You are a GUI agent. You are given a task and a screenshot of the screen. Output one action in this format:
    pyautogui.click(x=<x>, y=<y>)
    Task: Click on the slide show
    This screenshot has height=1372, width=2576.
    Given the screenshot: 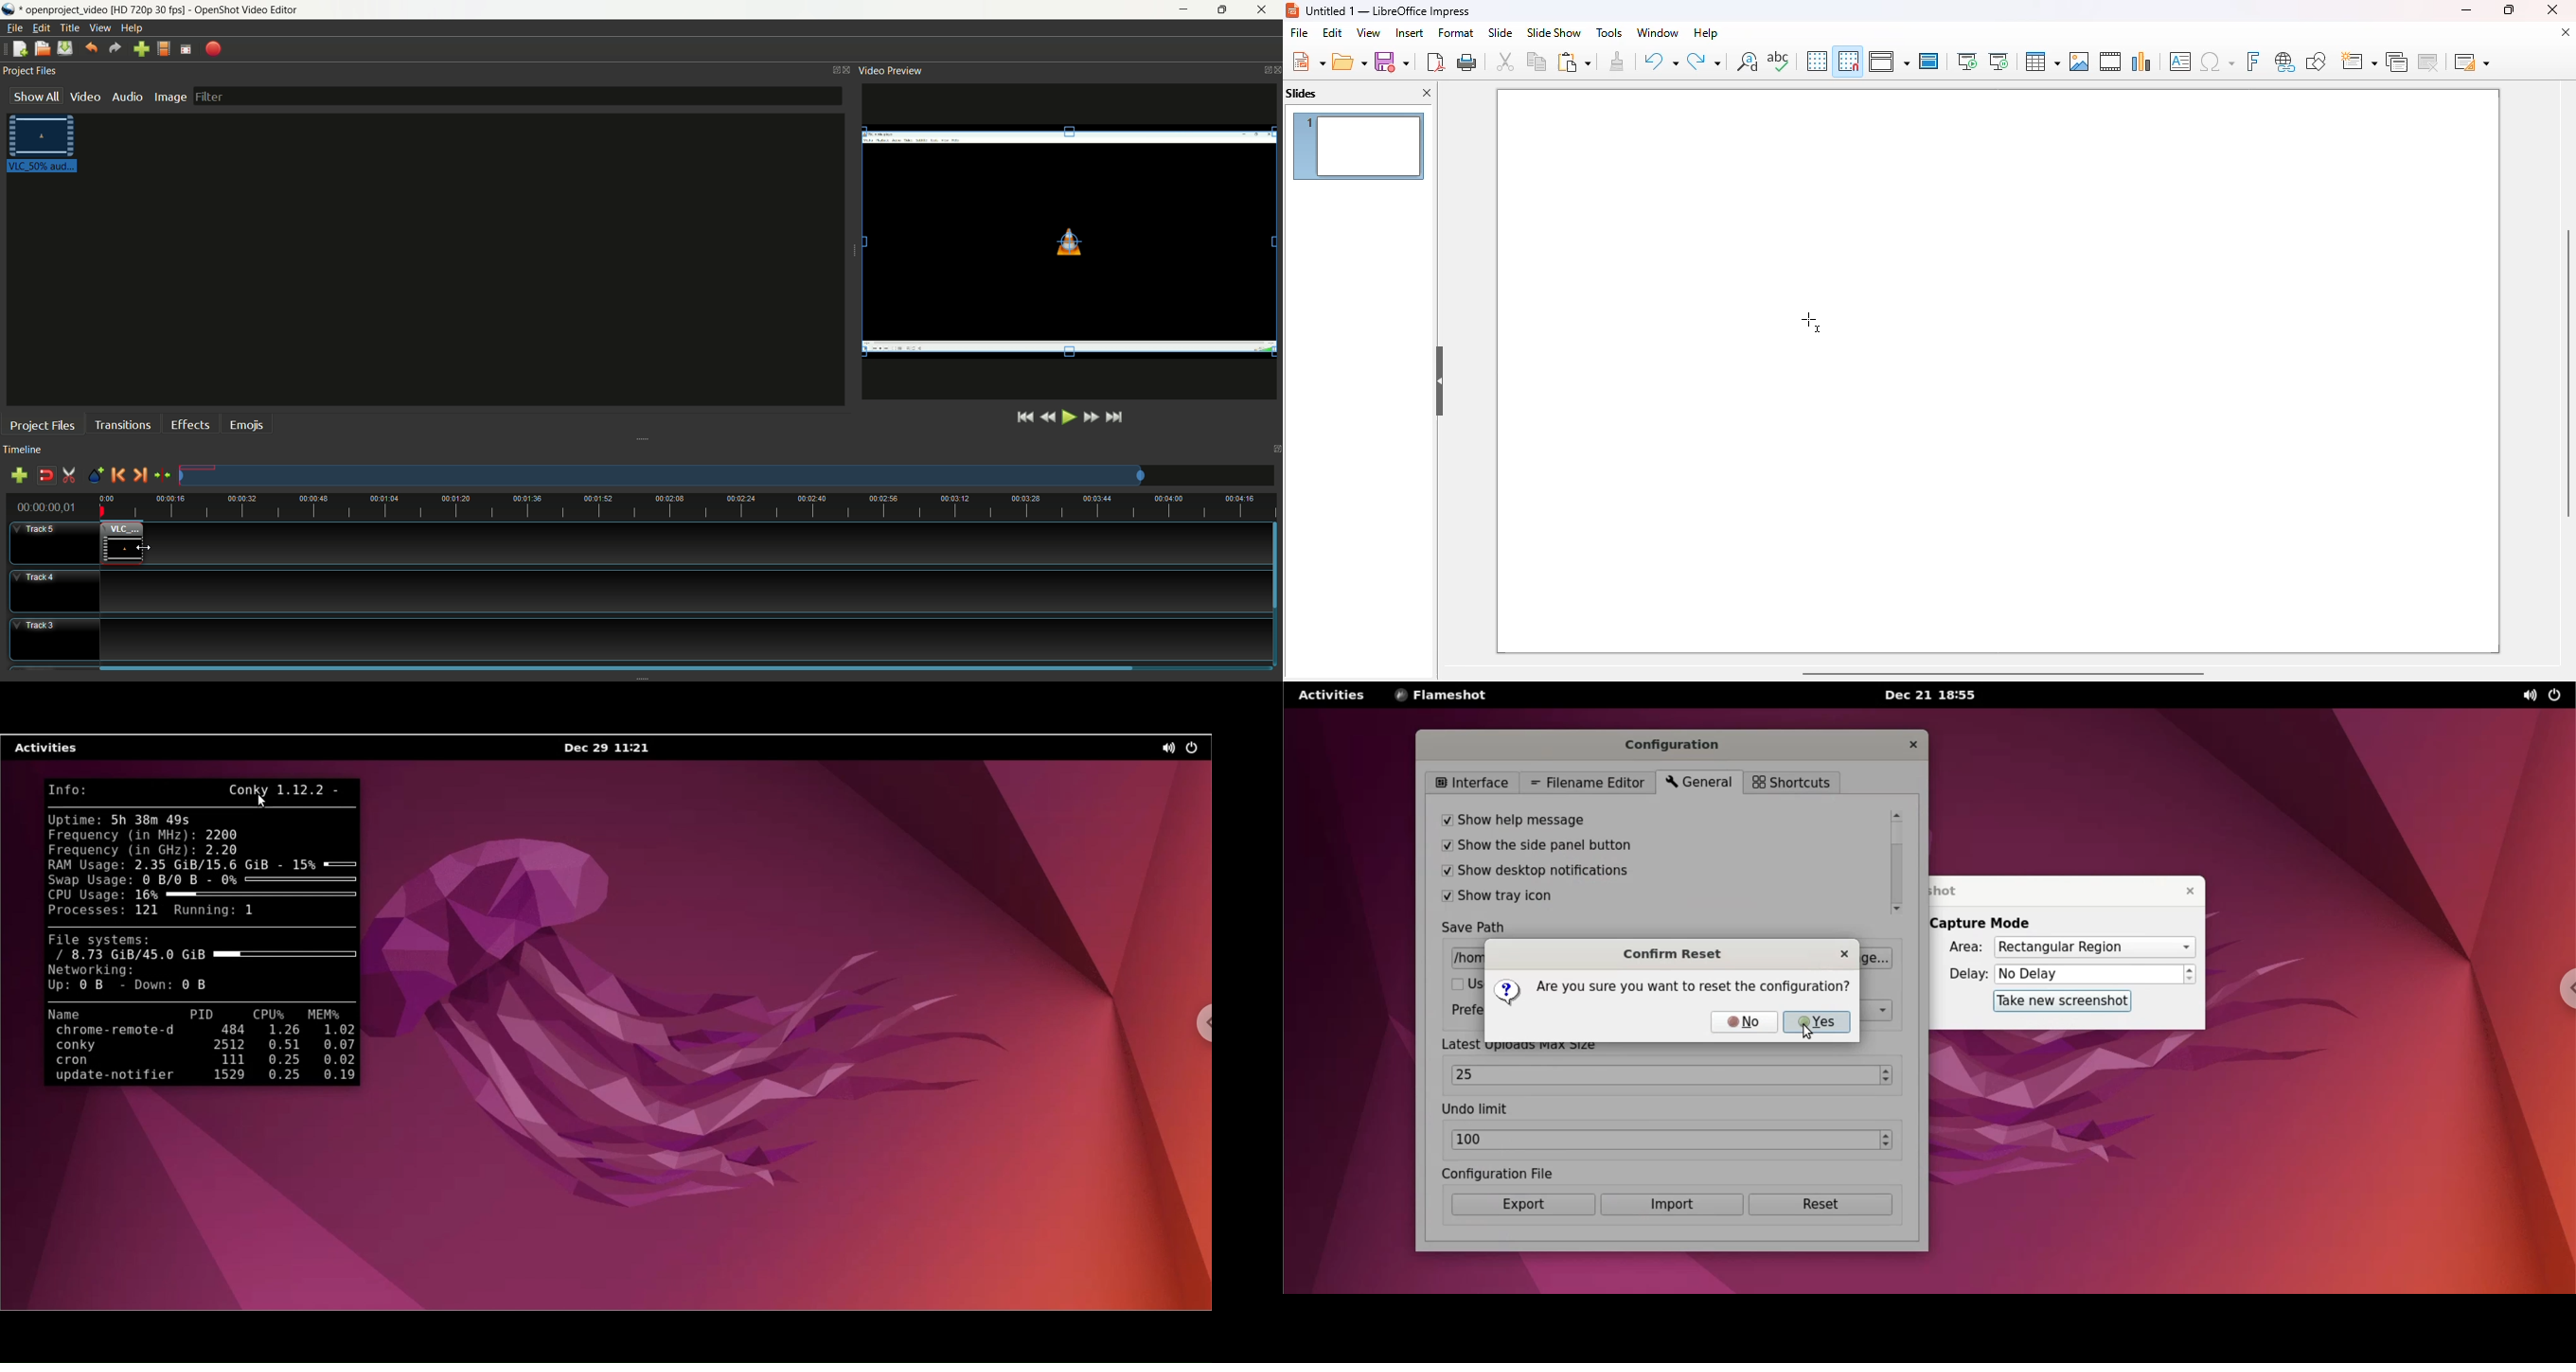 What is the action you would take?
    pyautogui.click(x=1554, y=33)
    